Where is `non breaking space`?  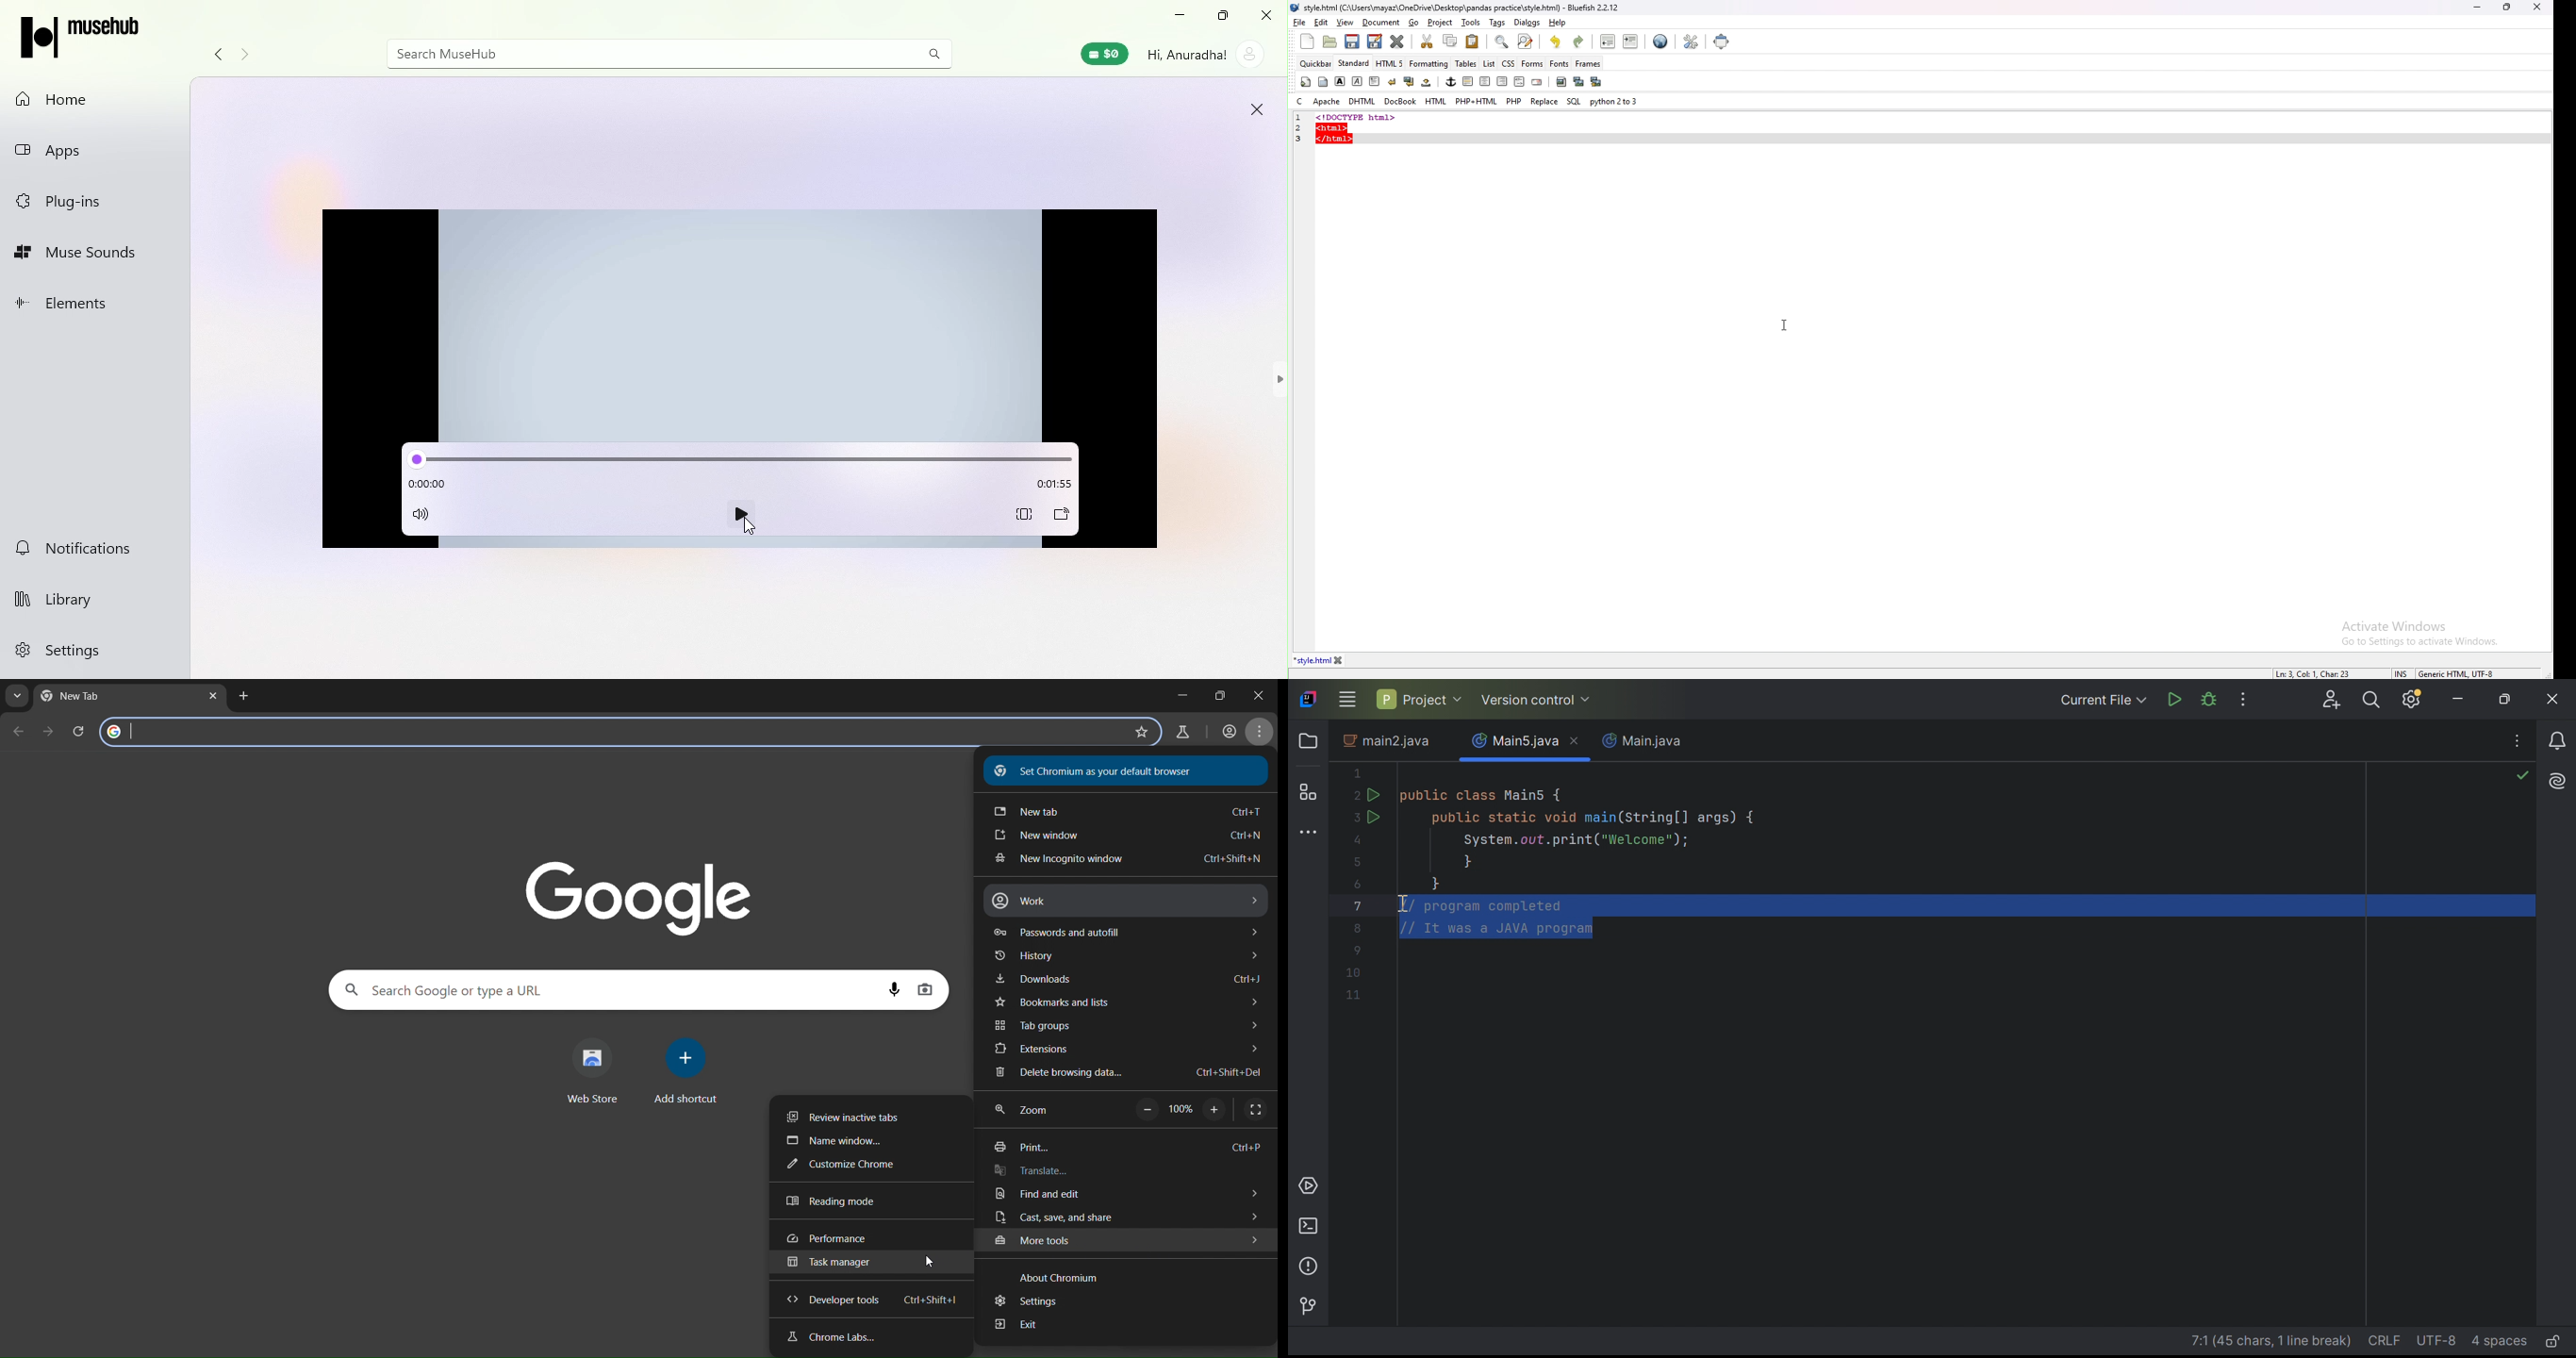
non breaking space is located at coordinates (1427, 82).